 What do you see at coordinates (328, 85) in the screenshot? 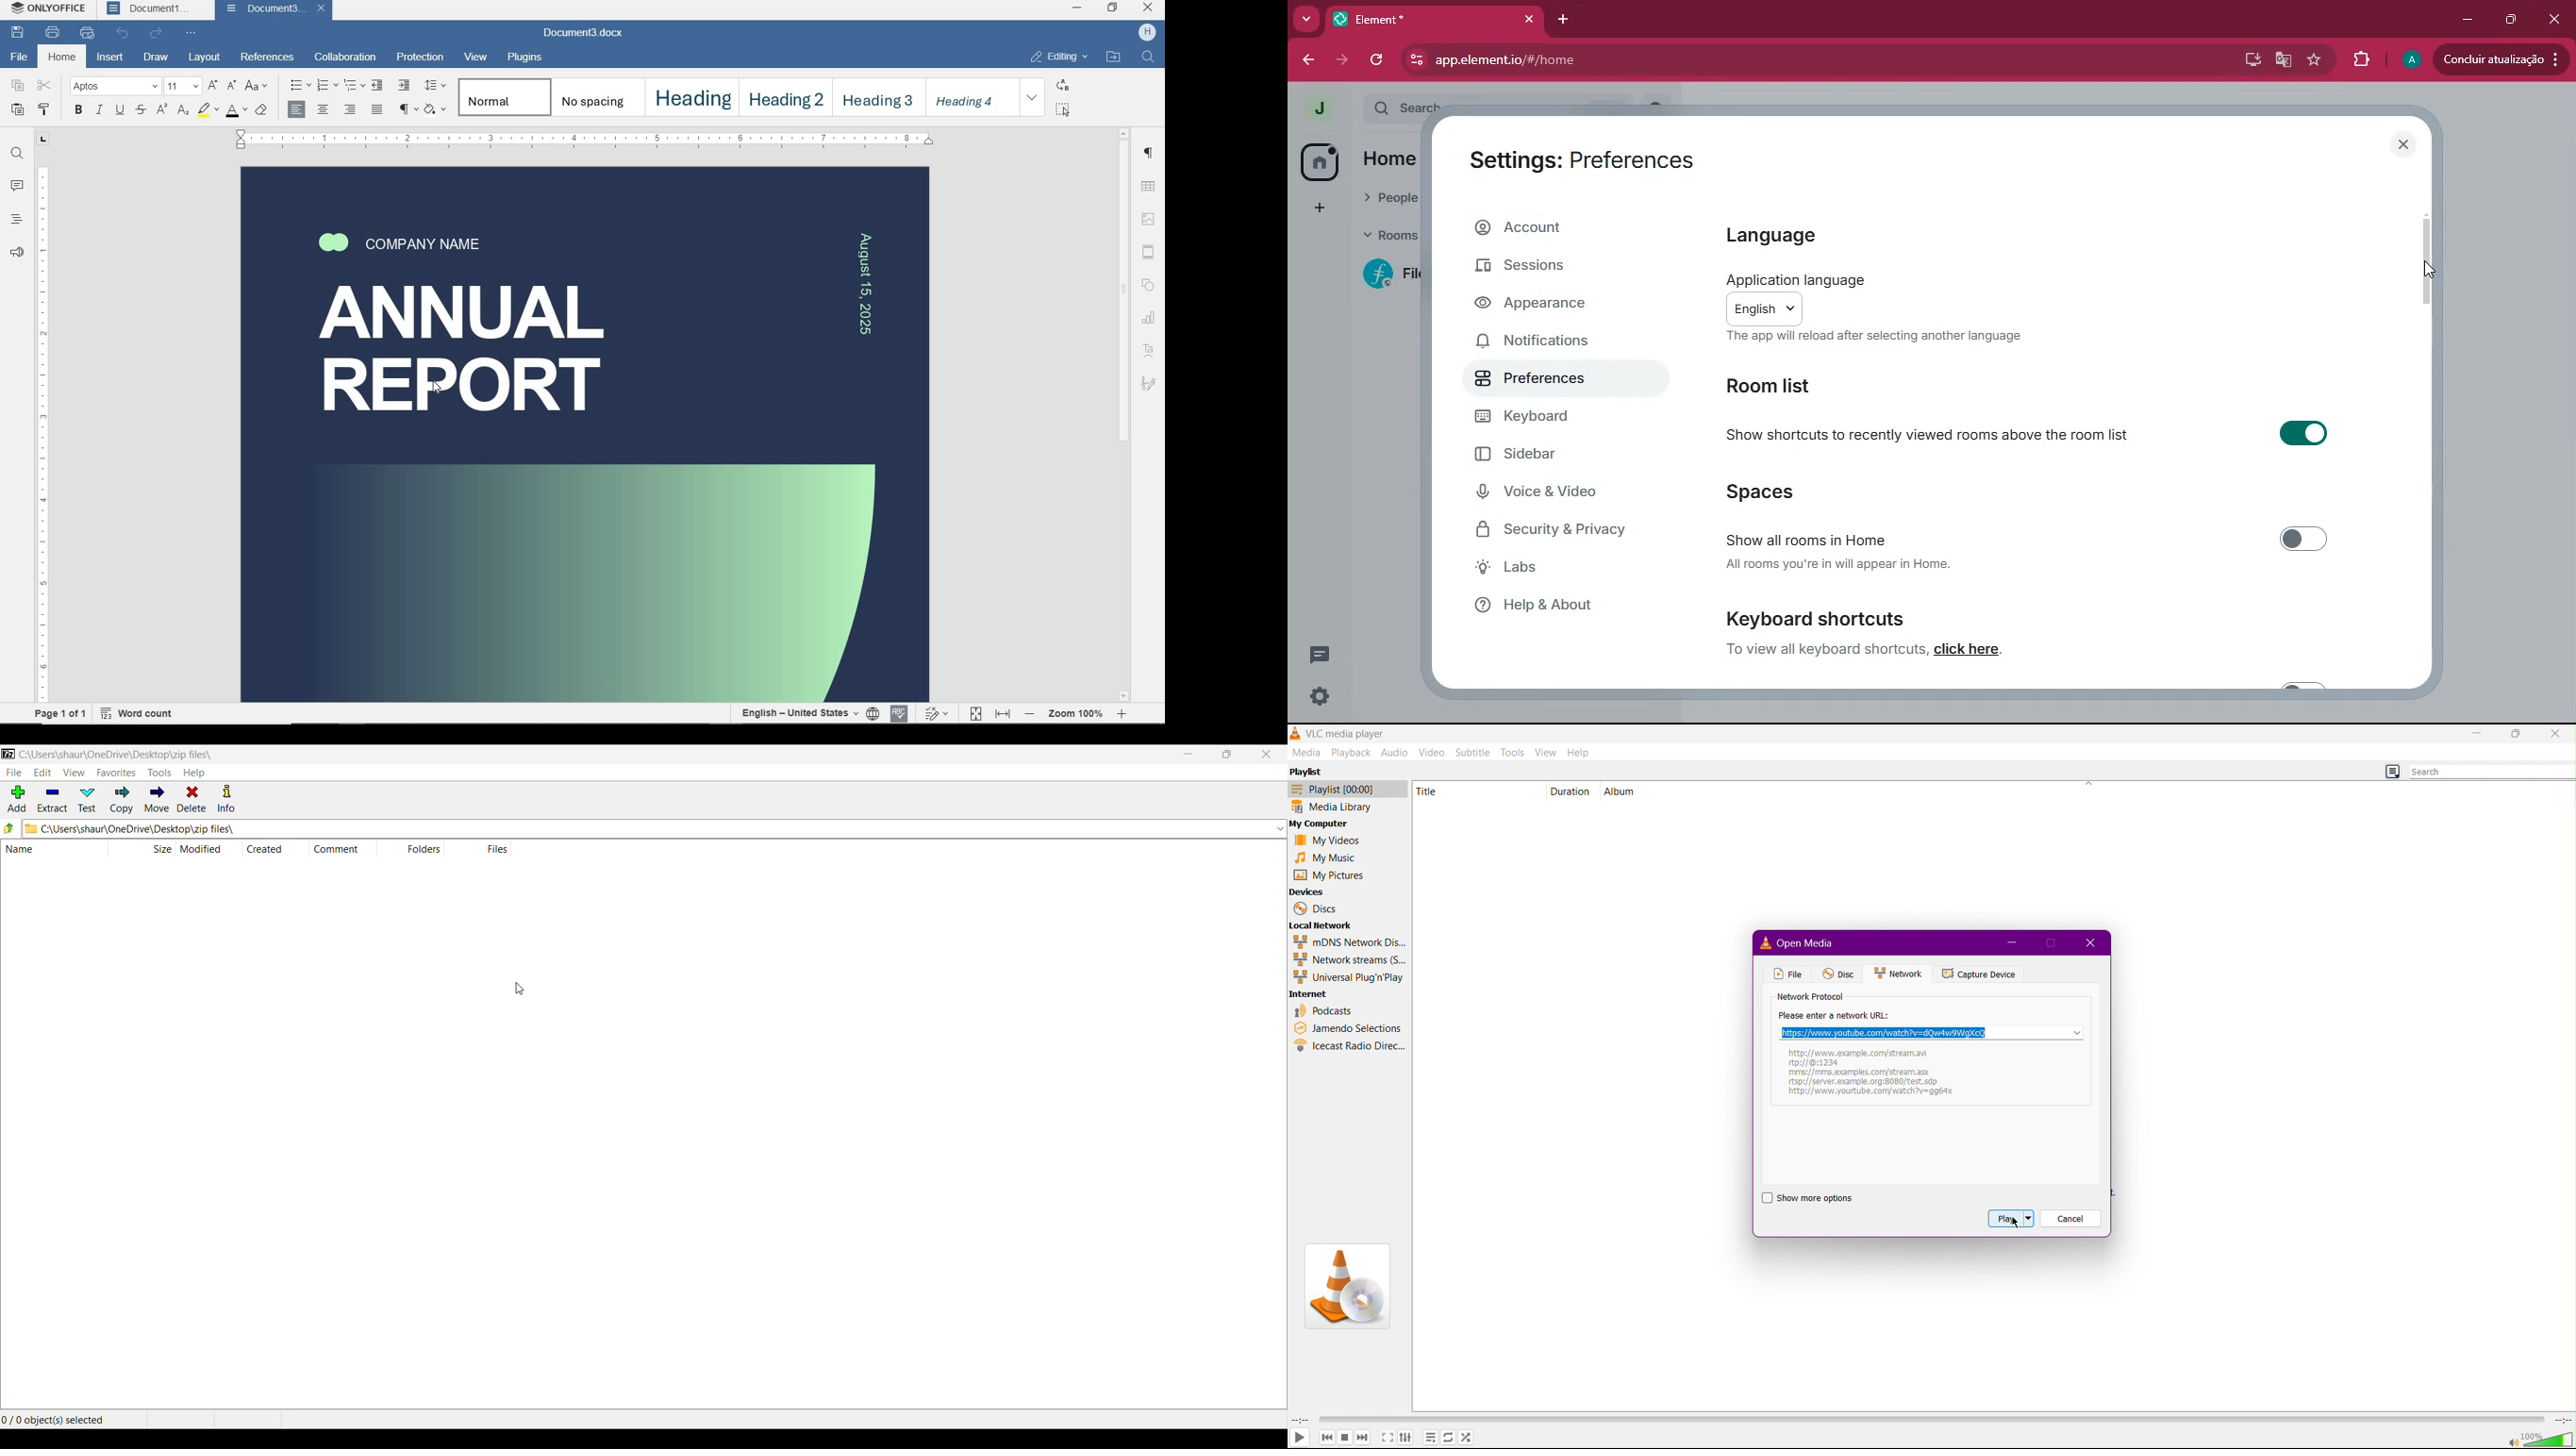
I see `numbering` at bounding box center [328, 85].